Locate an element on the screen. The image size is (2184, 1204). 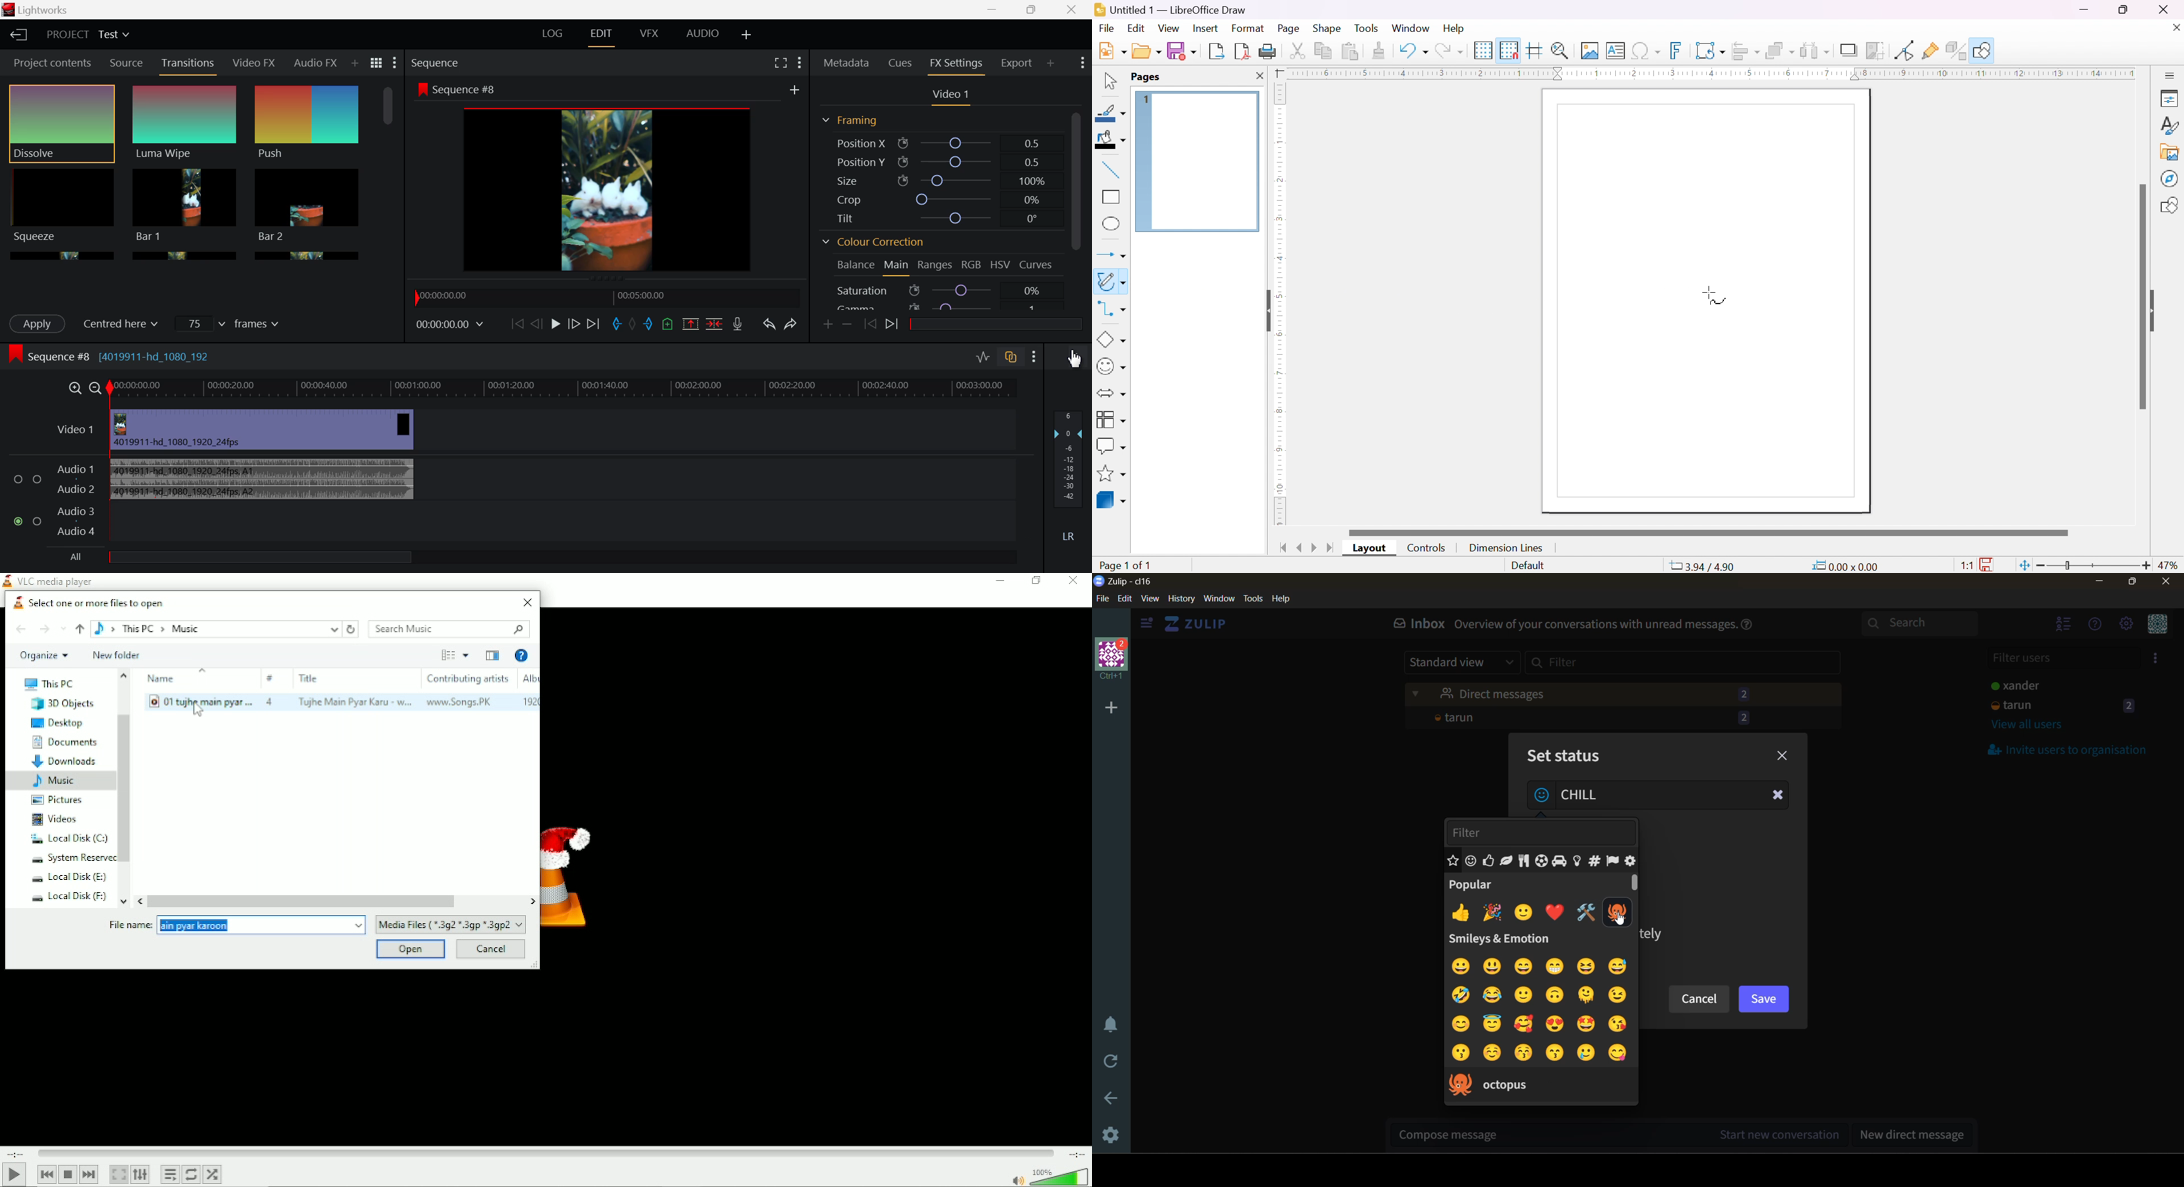
1:1 is located at coordinates (1968, 566).